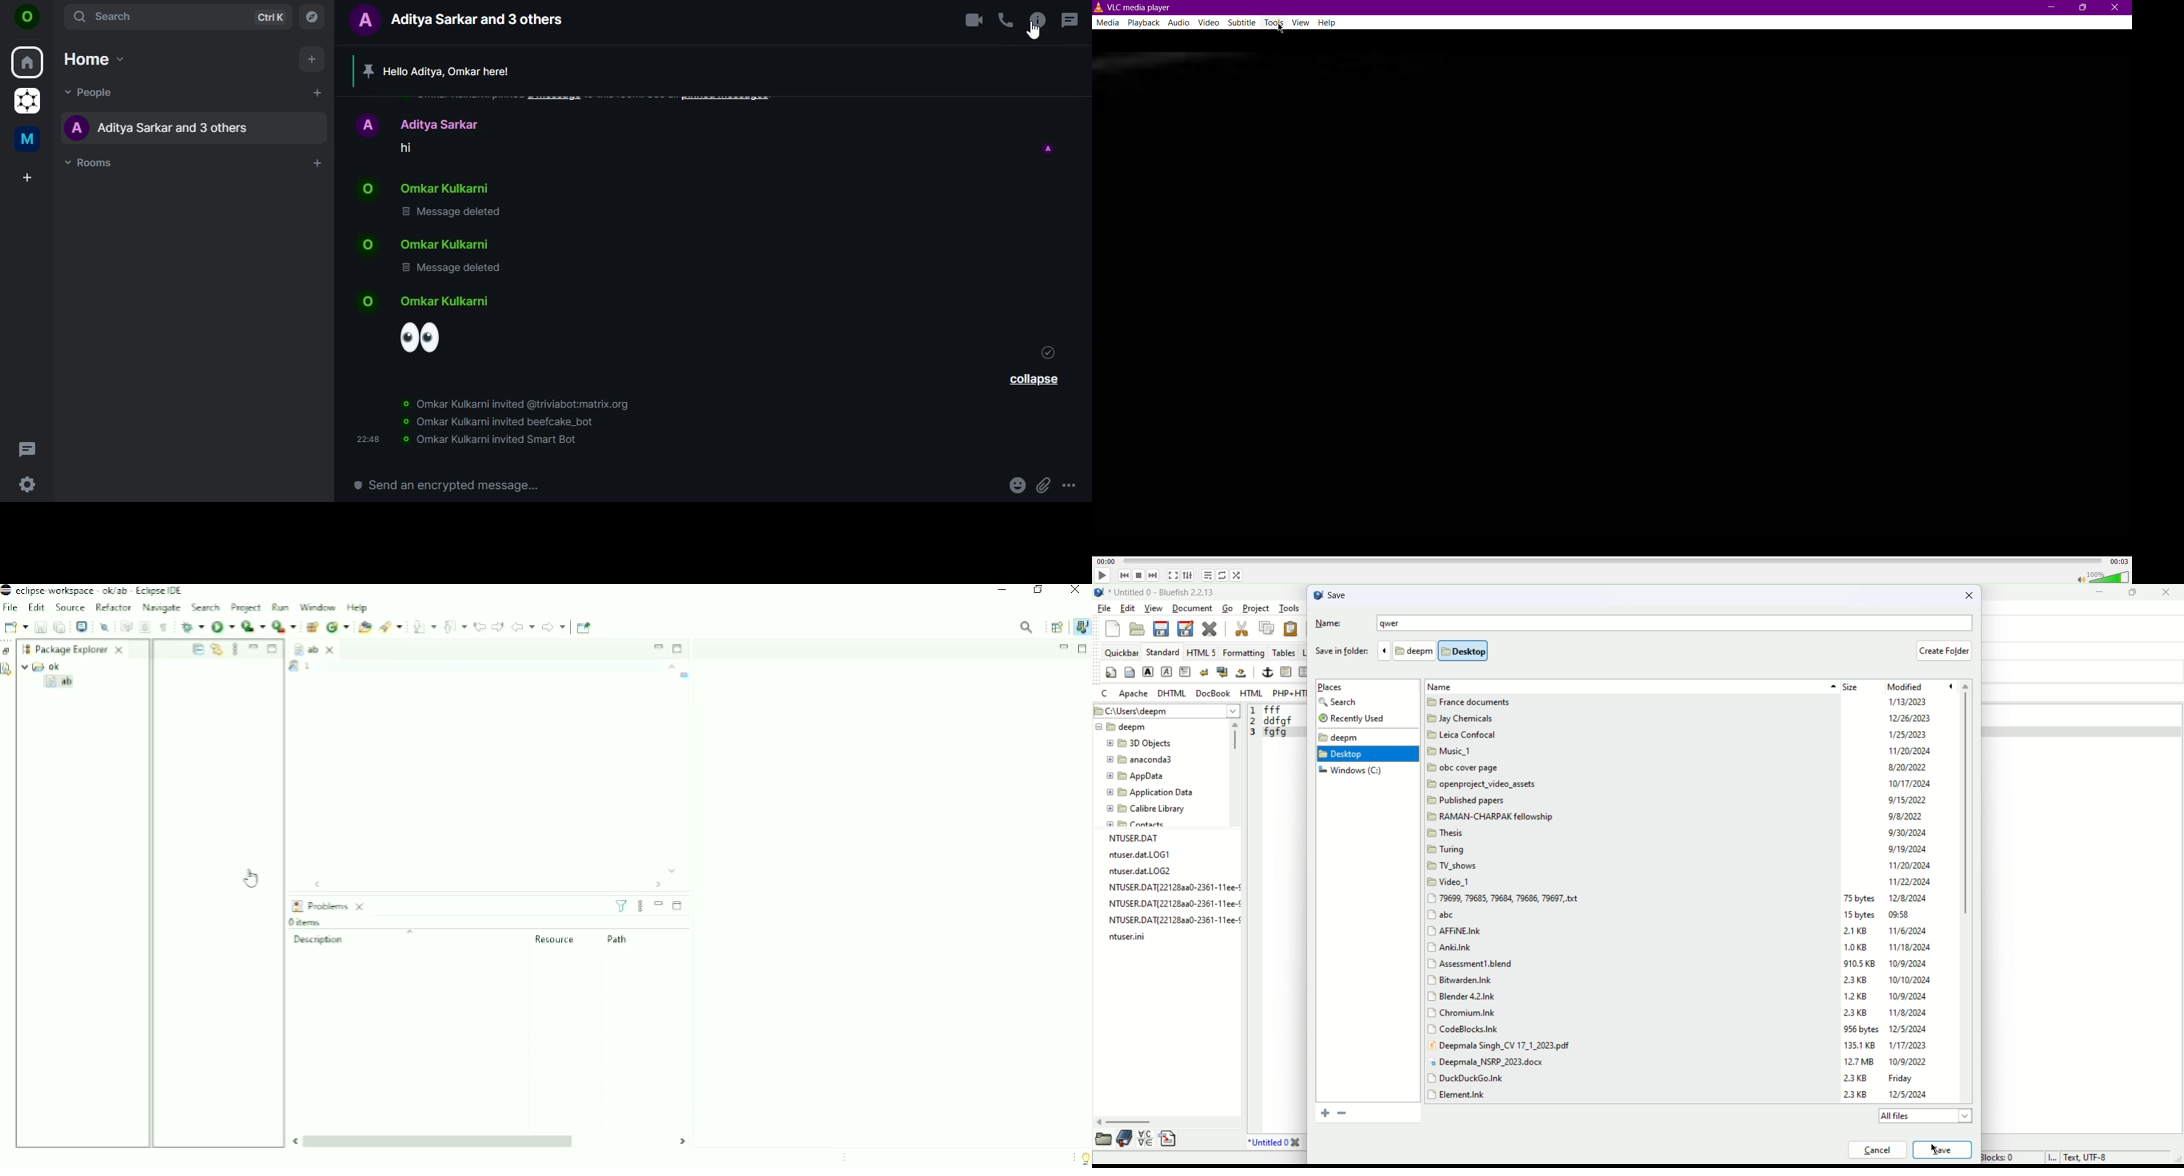 This screenshot has width=2184, height=1176. I want to click on horizontal scroll bar, so click(1163, 1120).